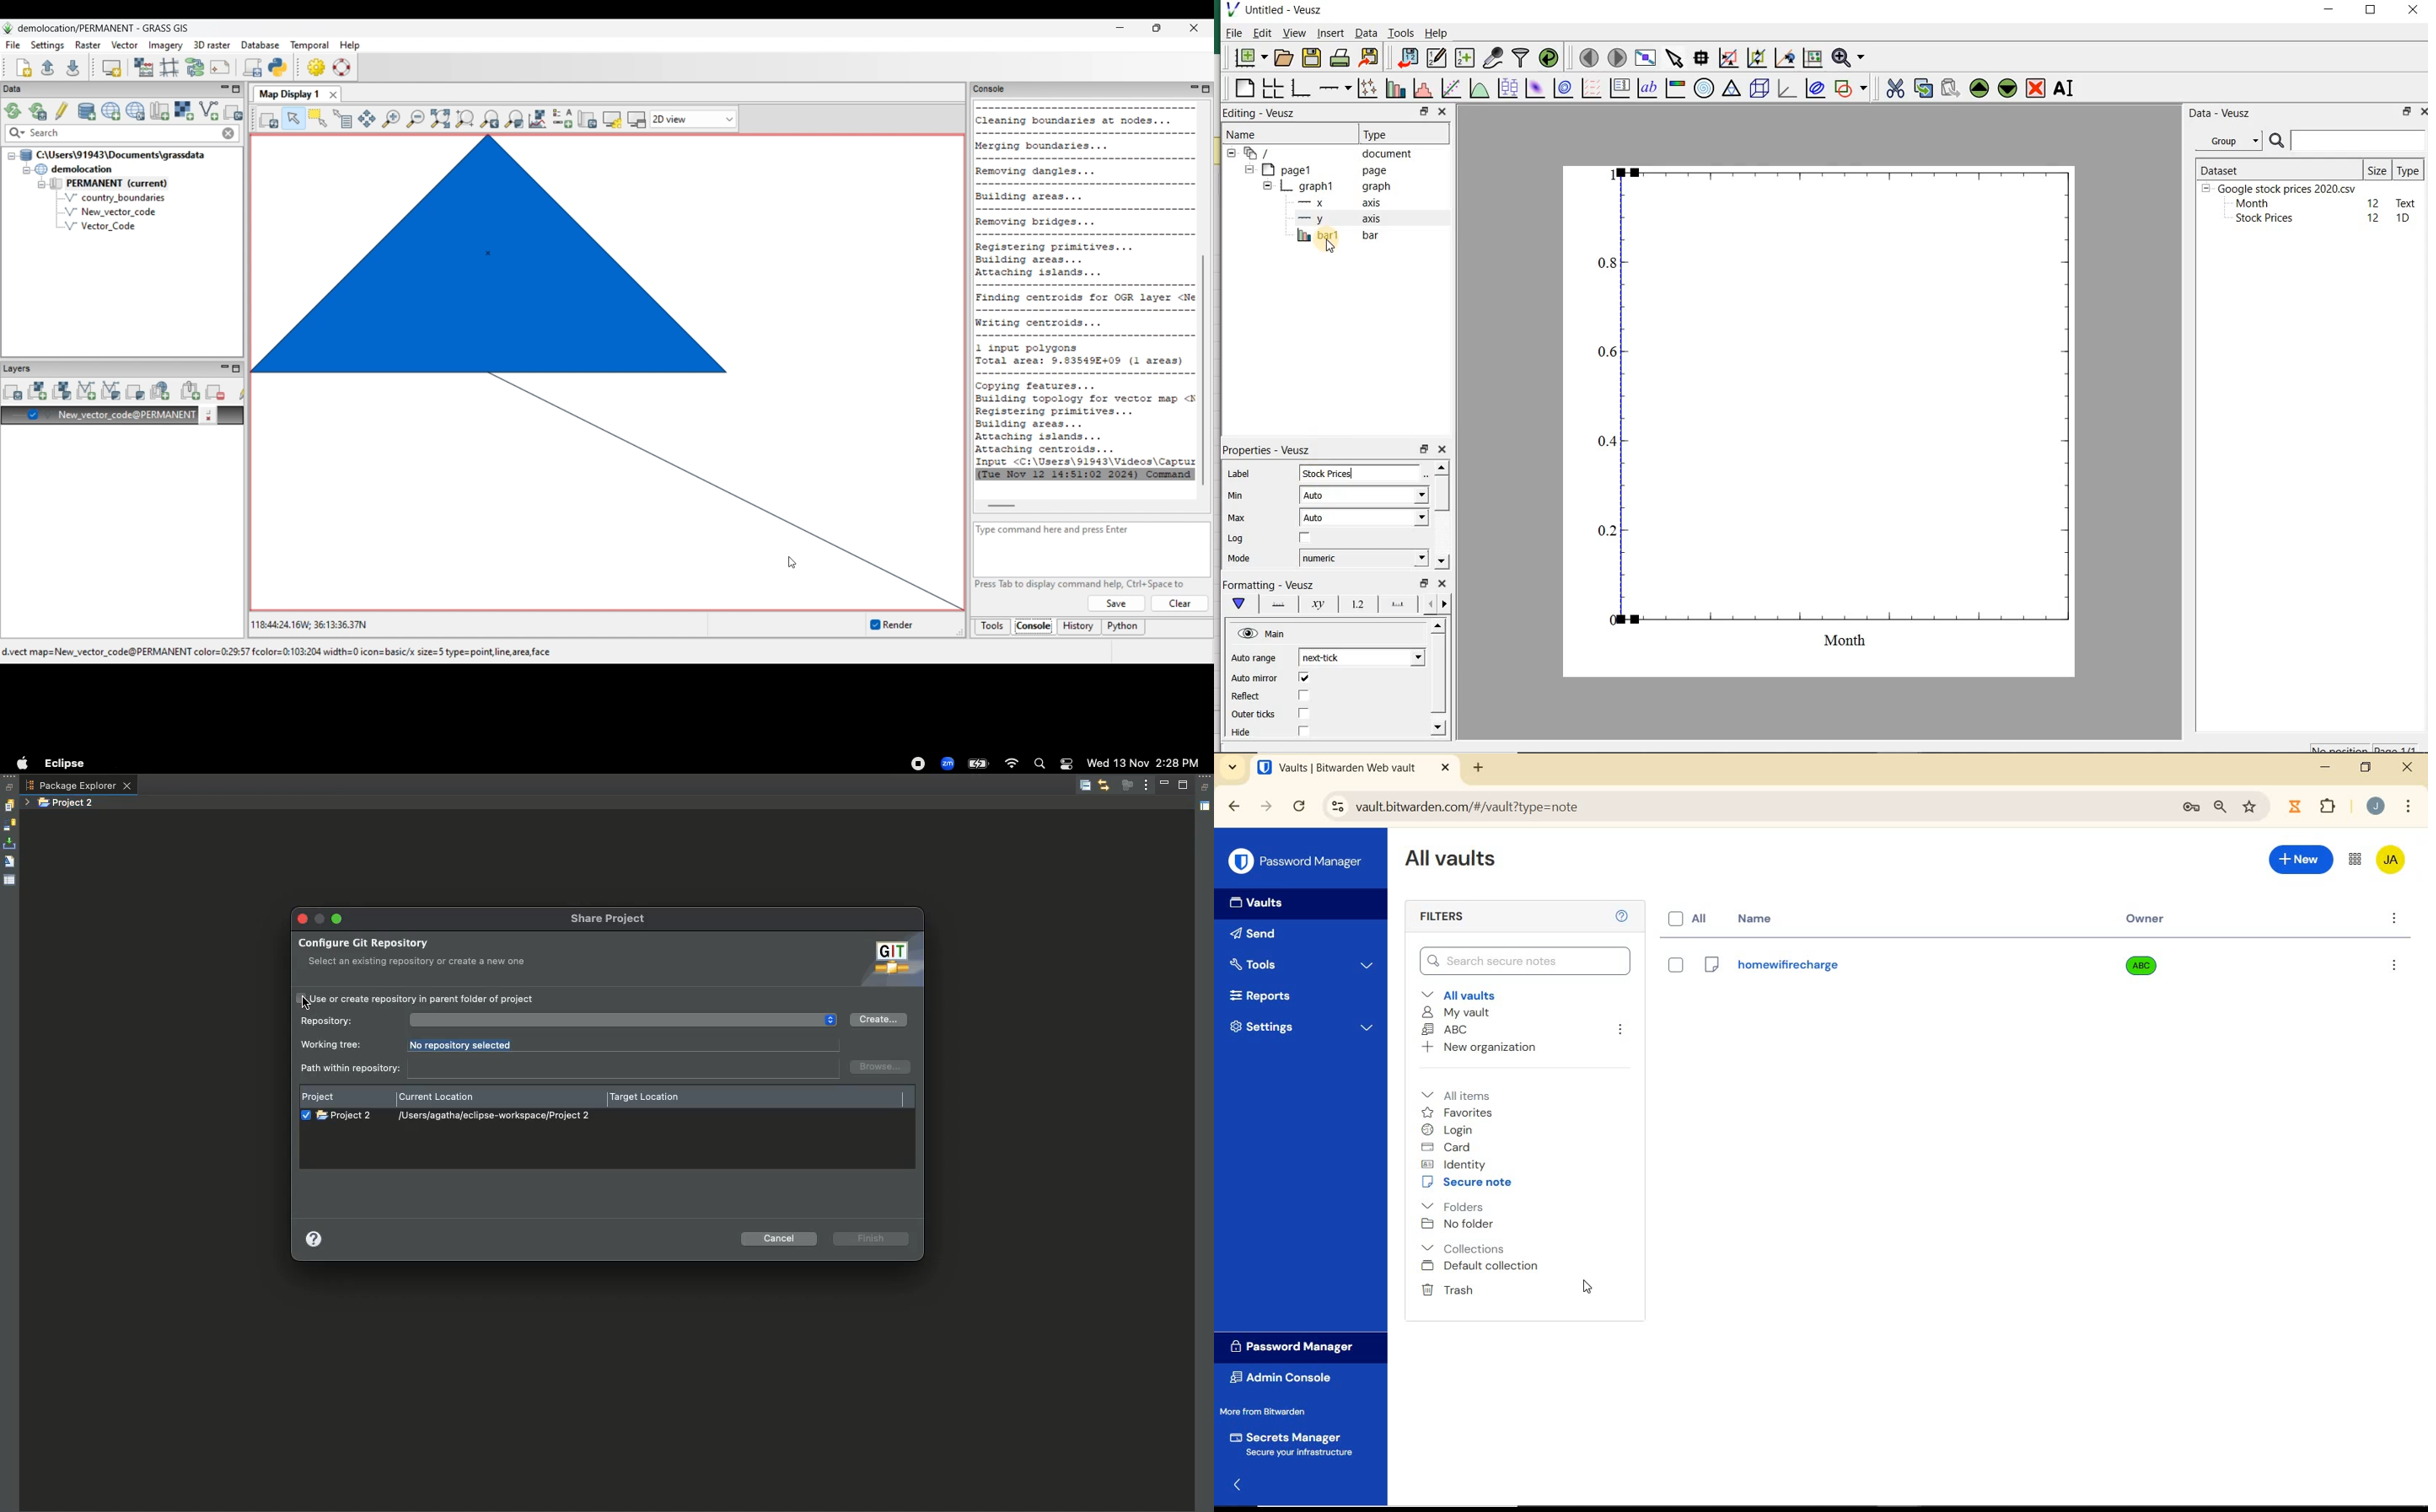  What do you see at coordinates (439, 1099) in the screenshot?
I see `Current location` at bounding box center [439, 1099].